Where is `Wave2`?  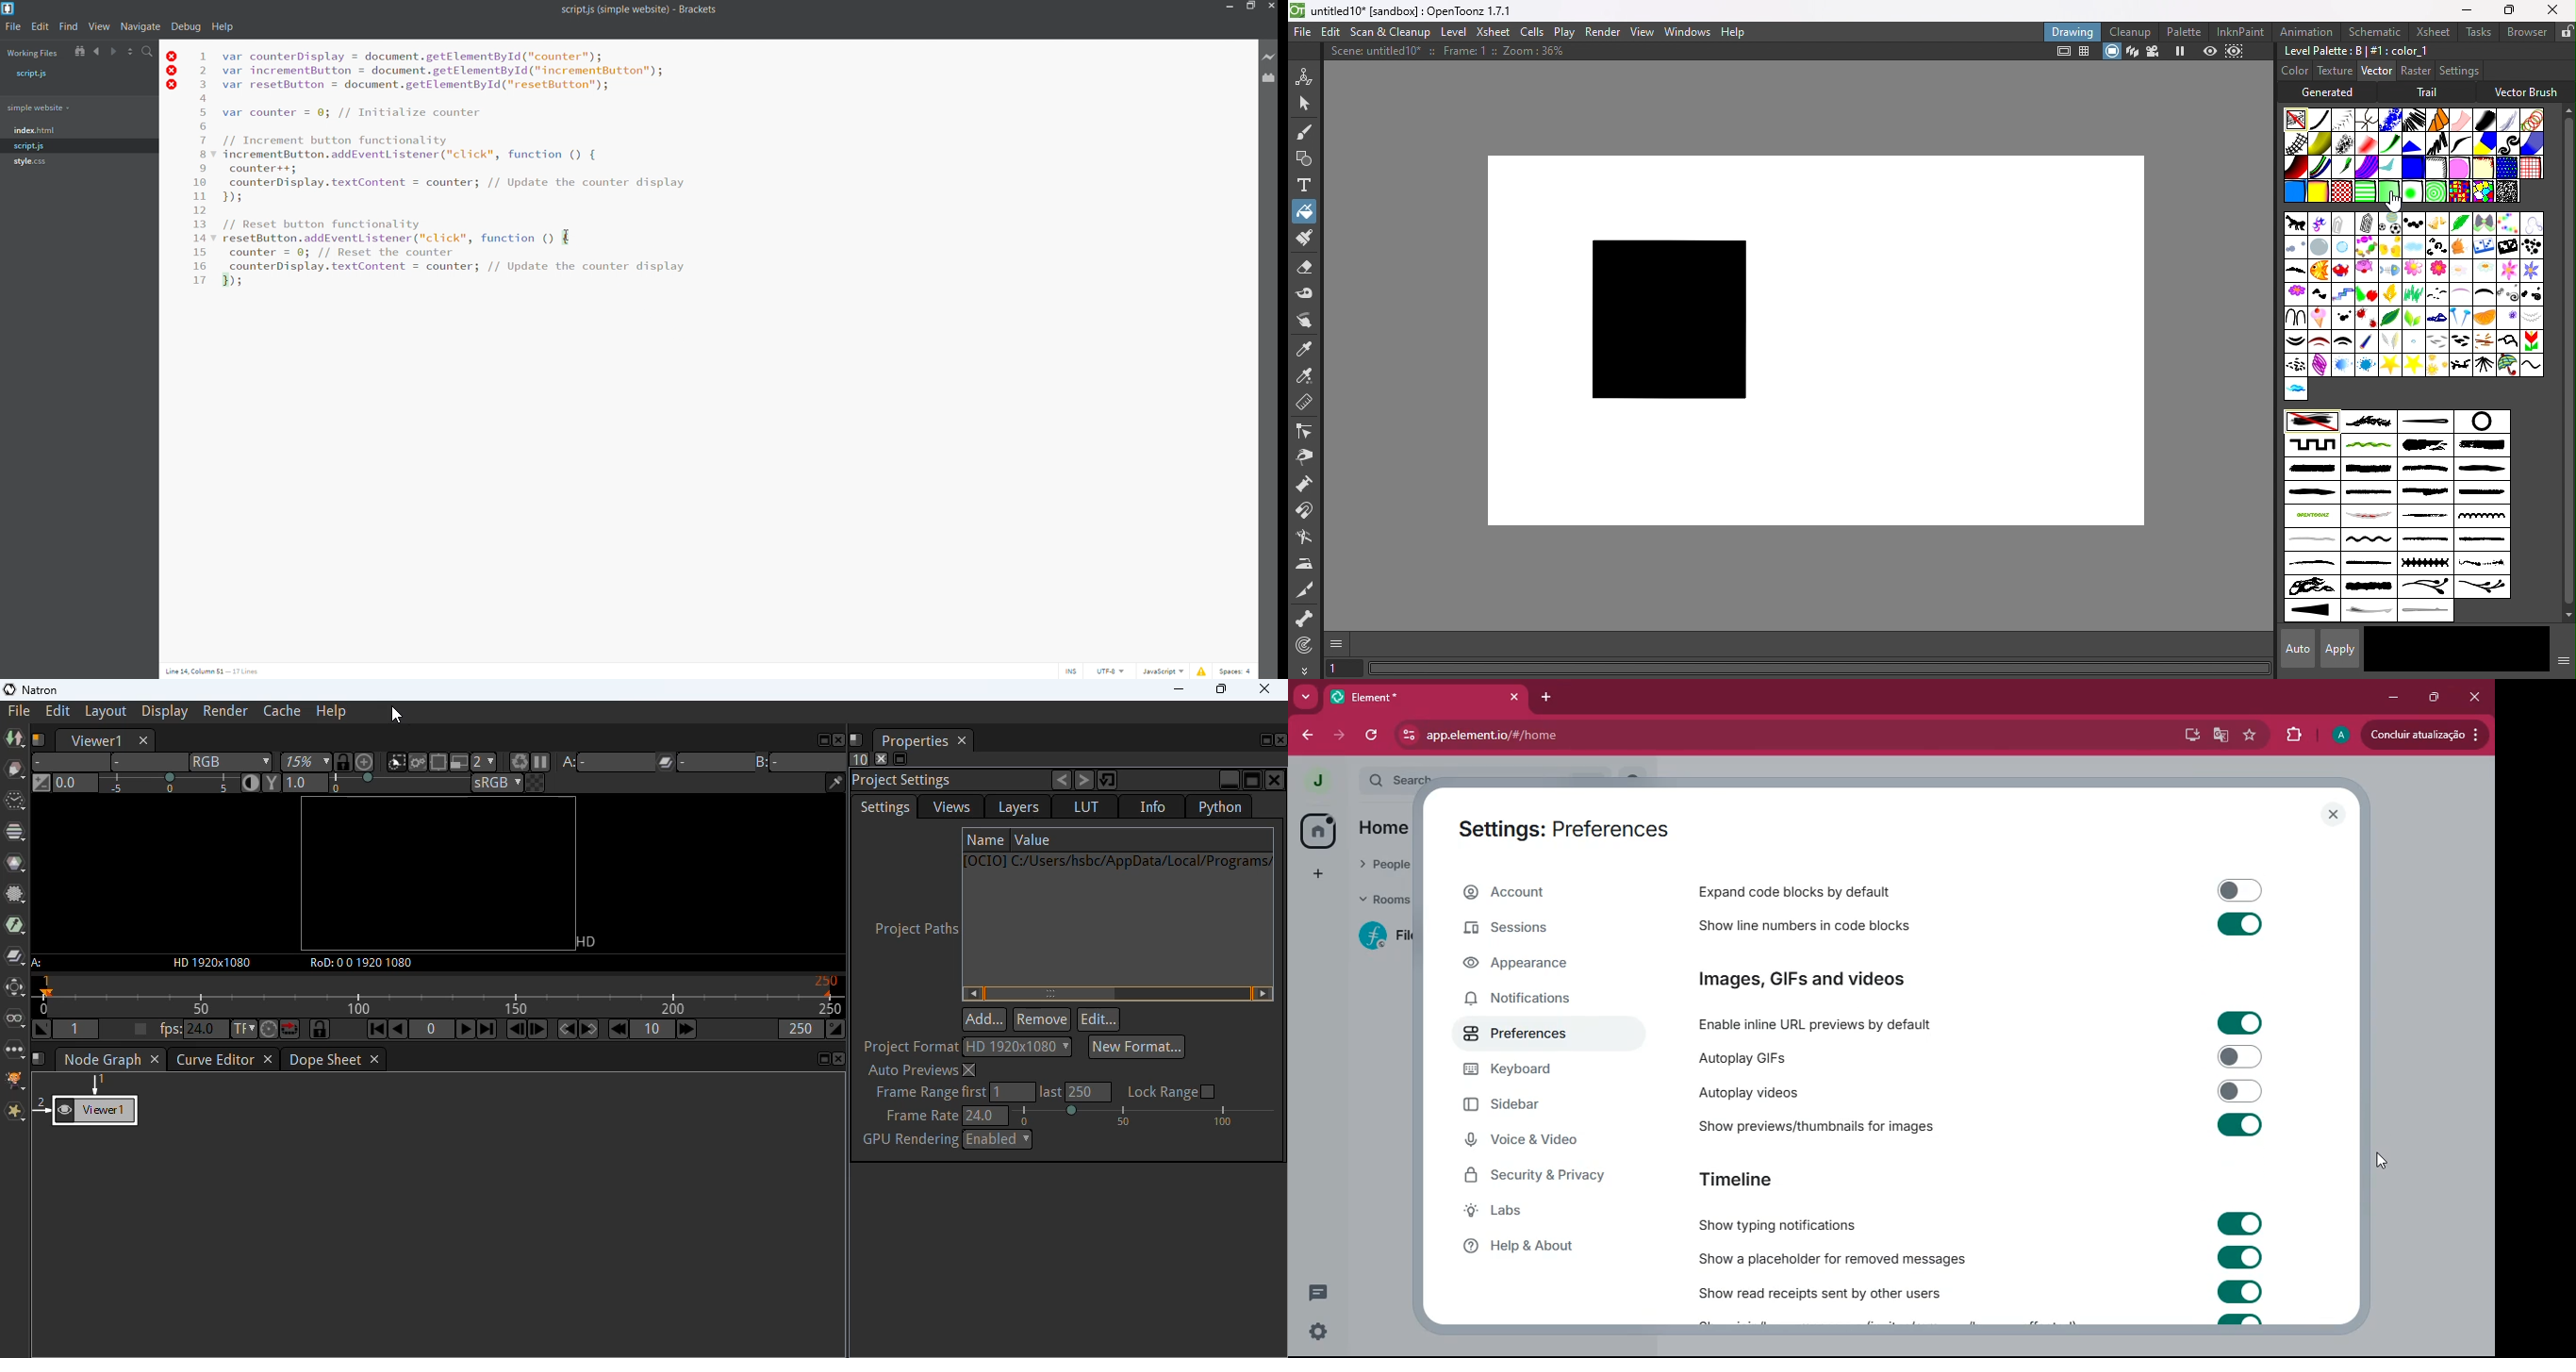
Wave2 is located at coordinates (2295, 389).